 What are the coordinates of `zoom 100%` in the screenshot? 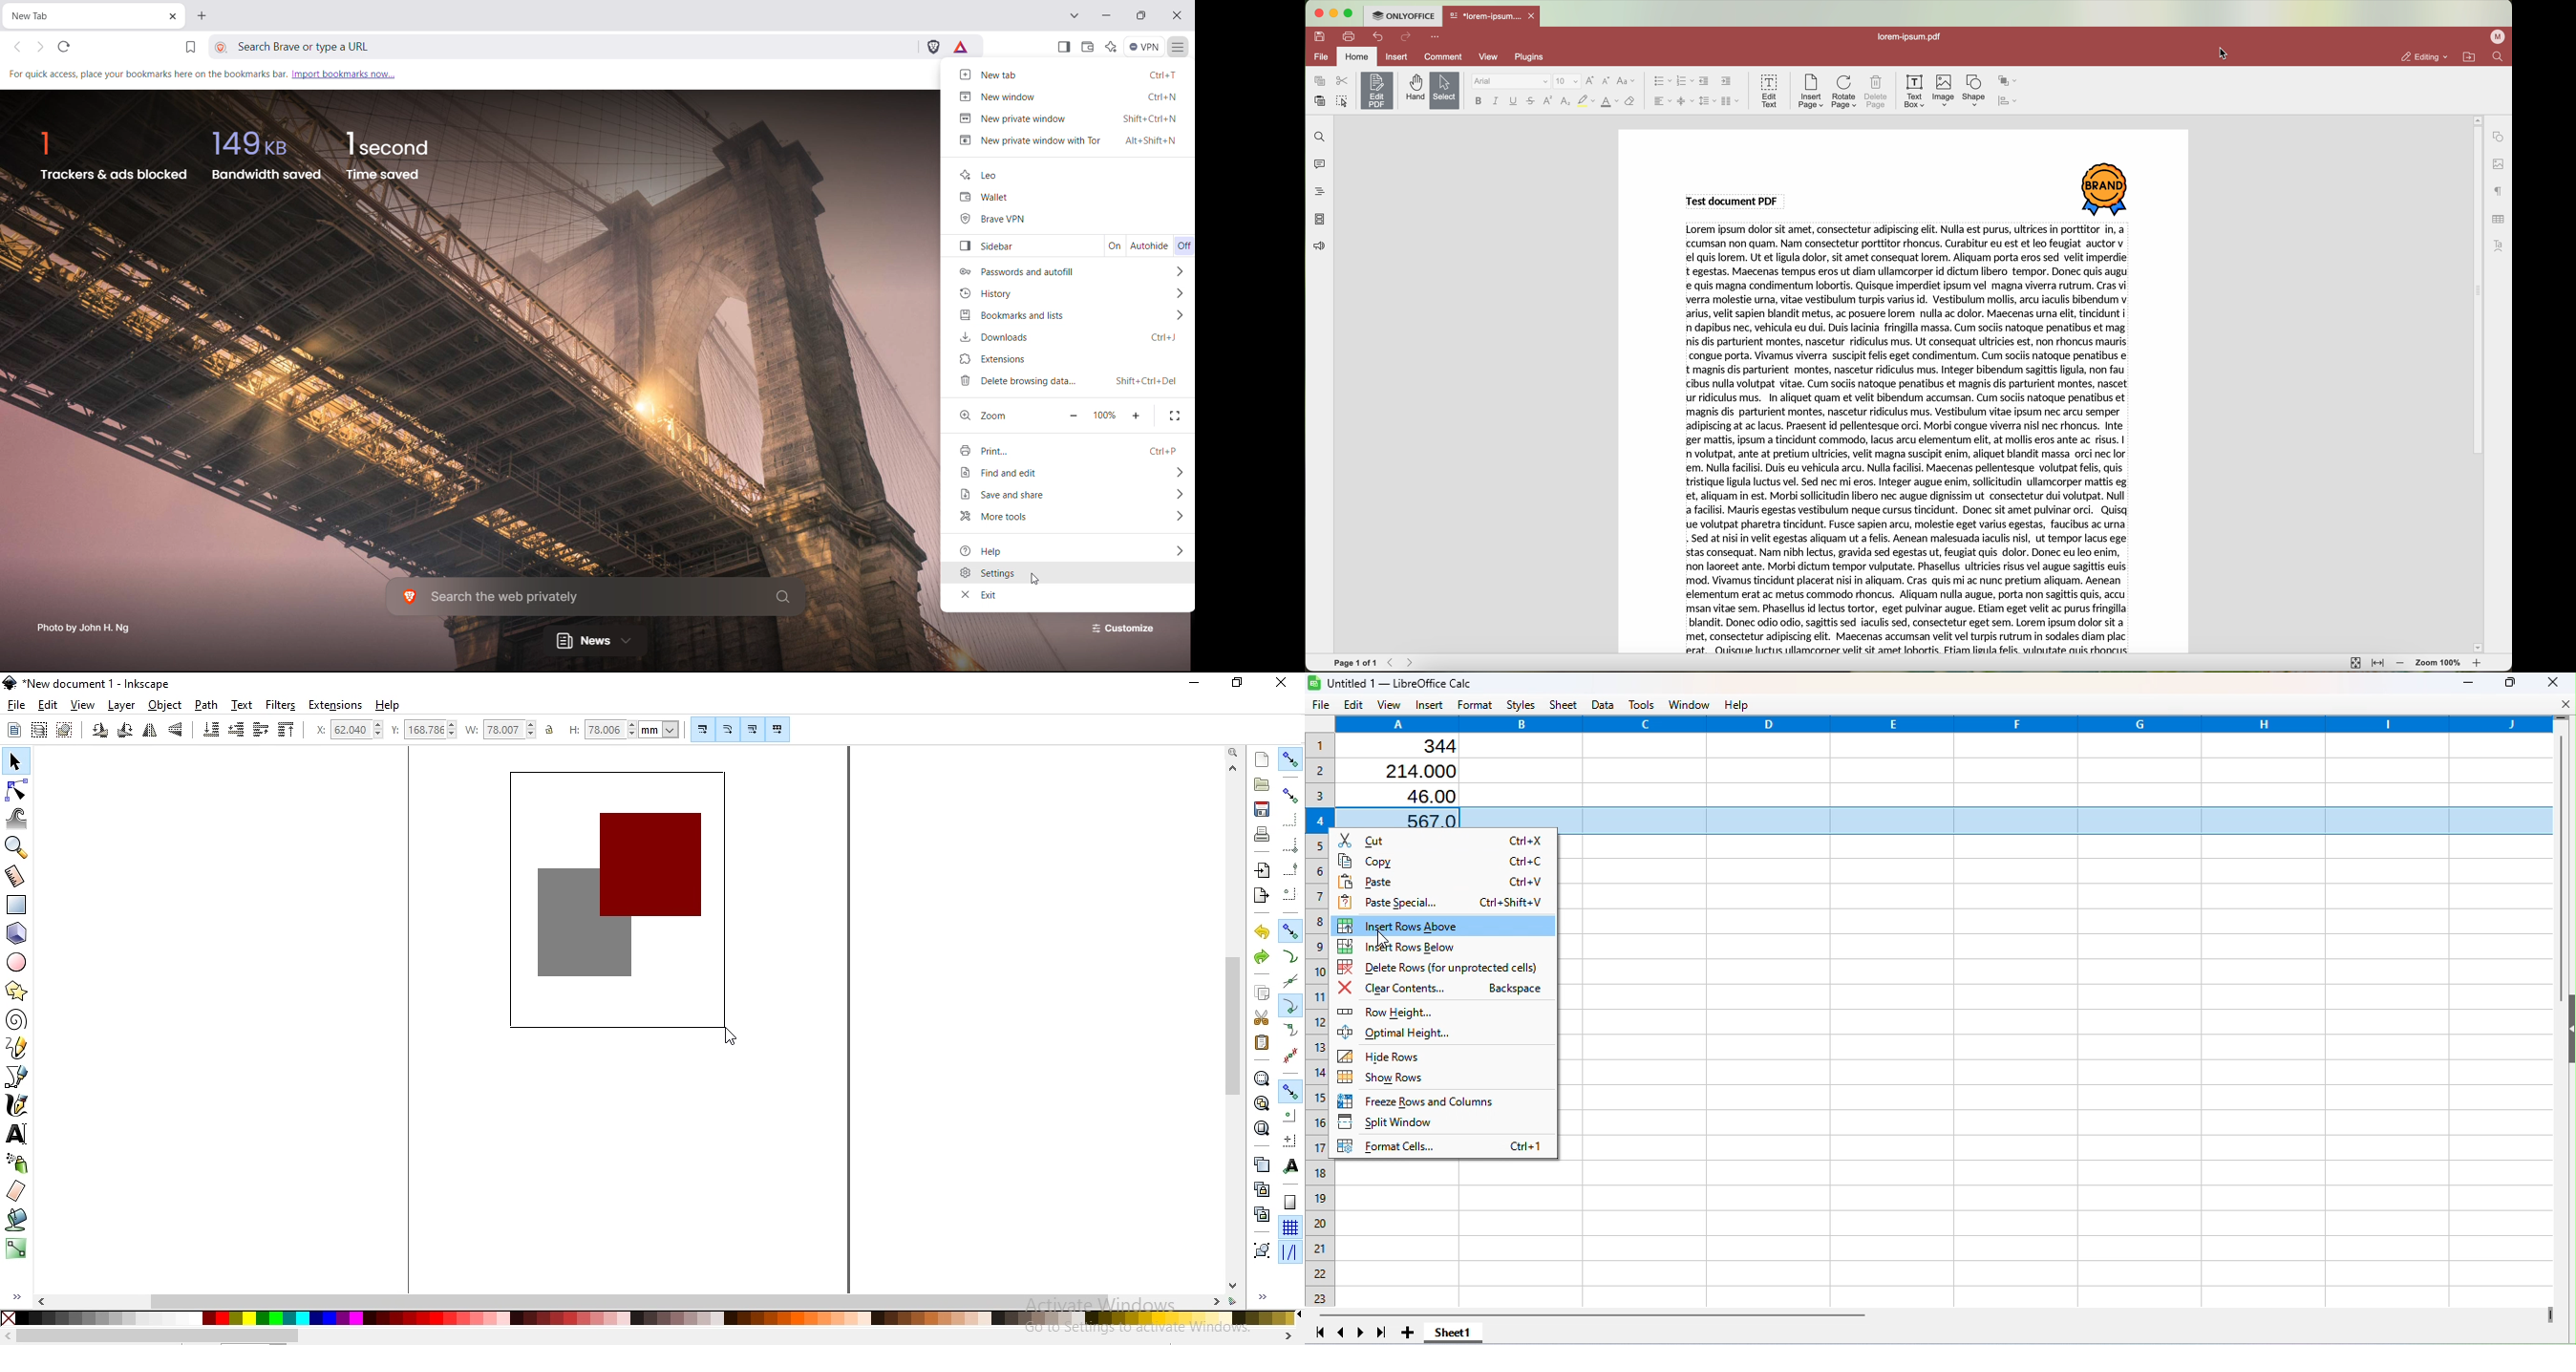 It's located at (2440, 664).